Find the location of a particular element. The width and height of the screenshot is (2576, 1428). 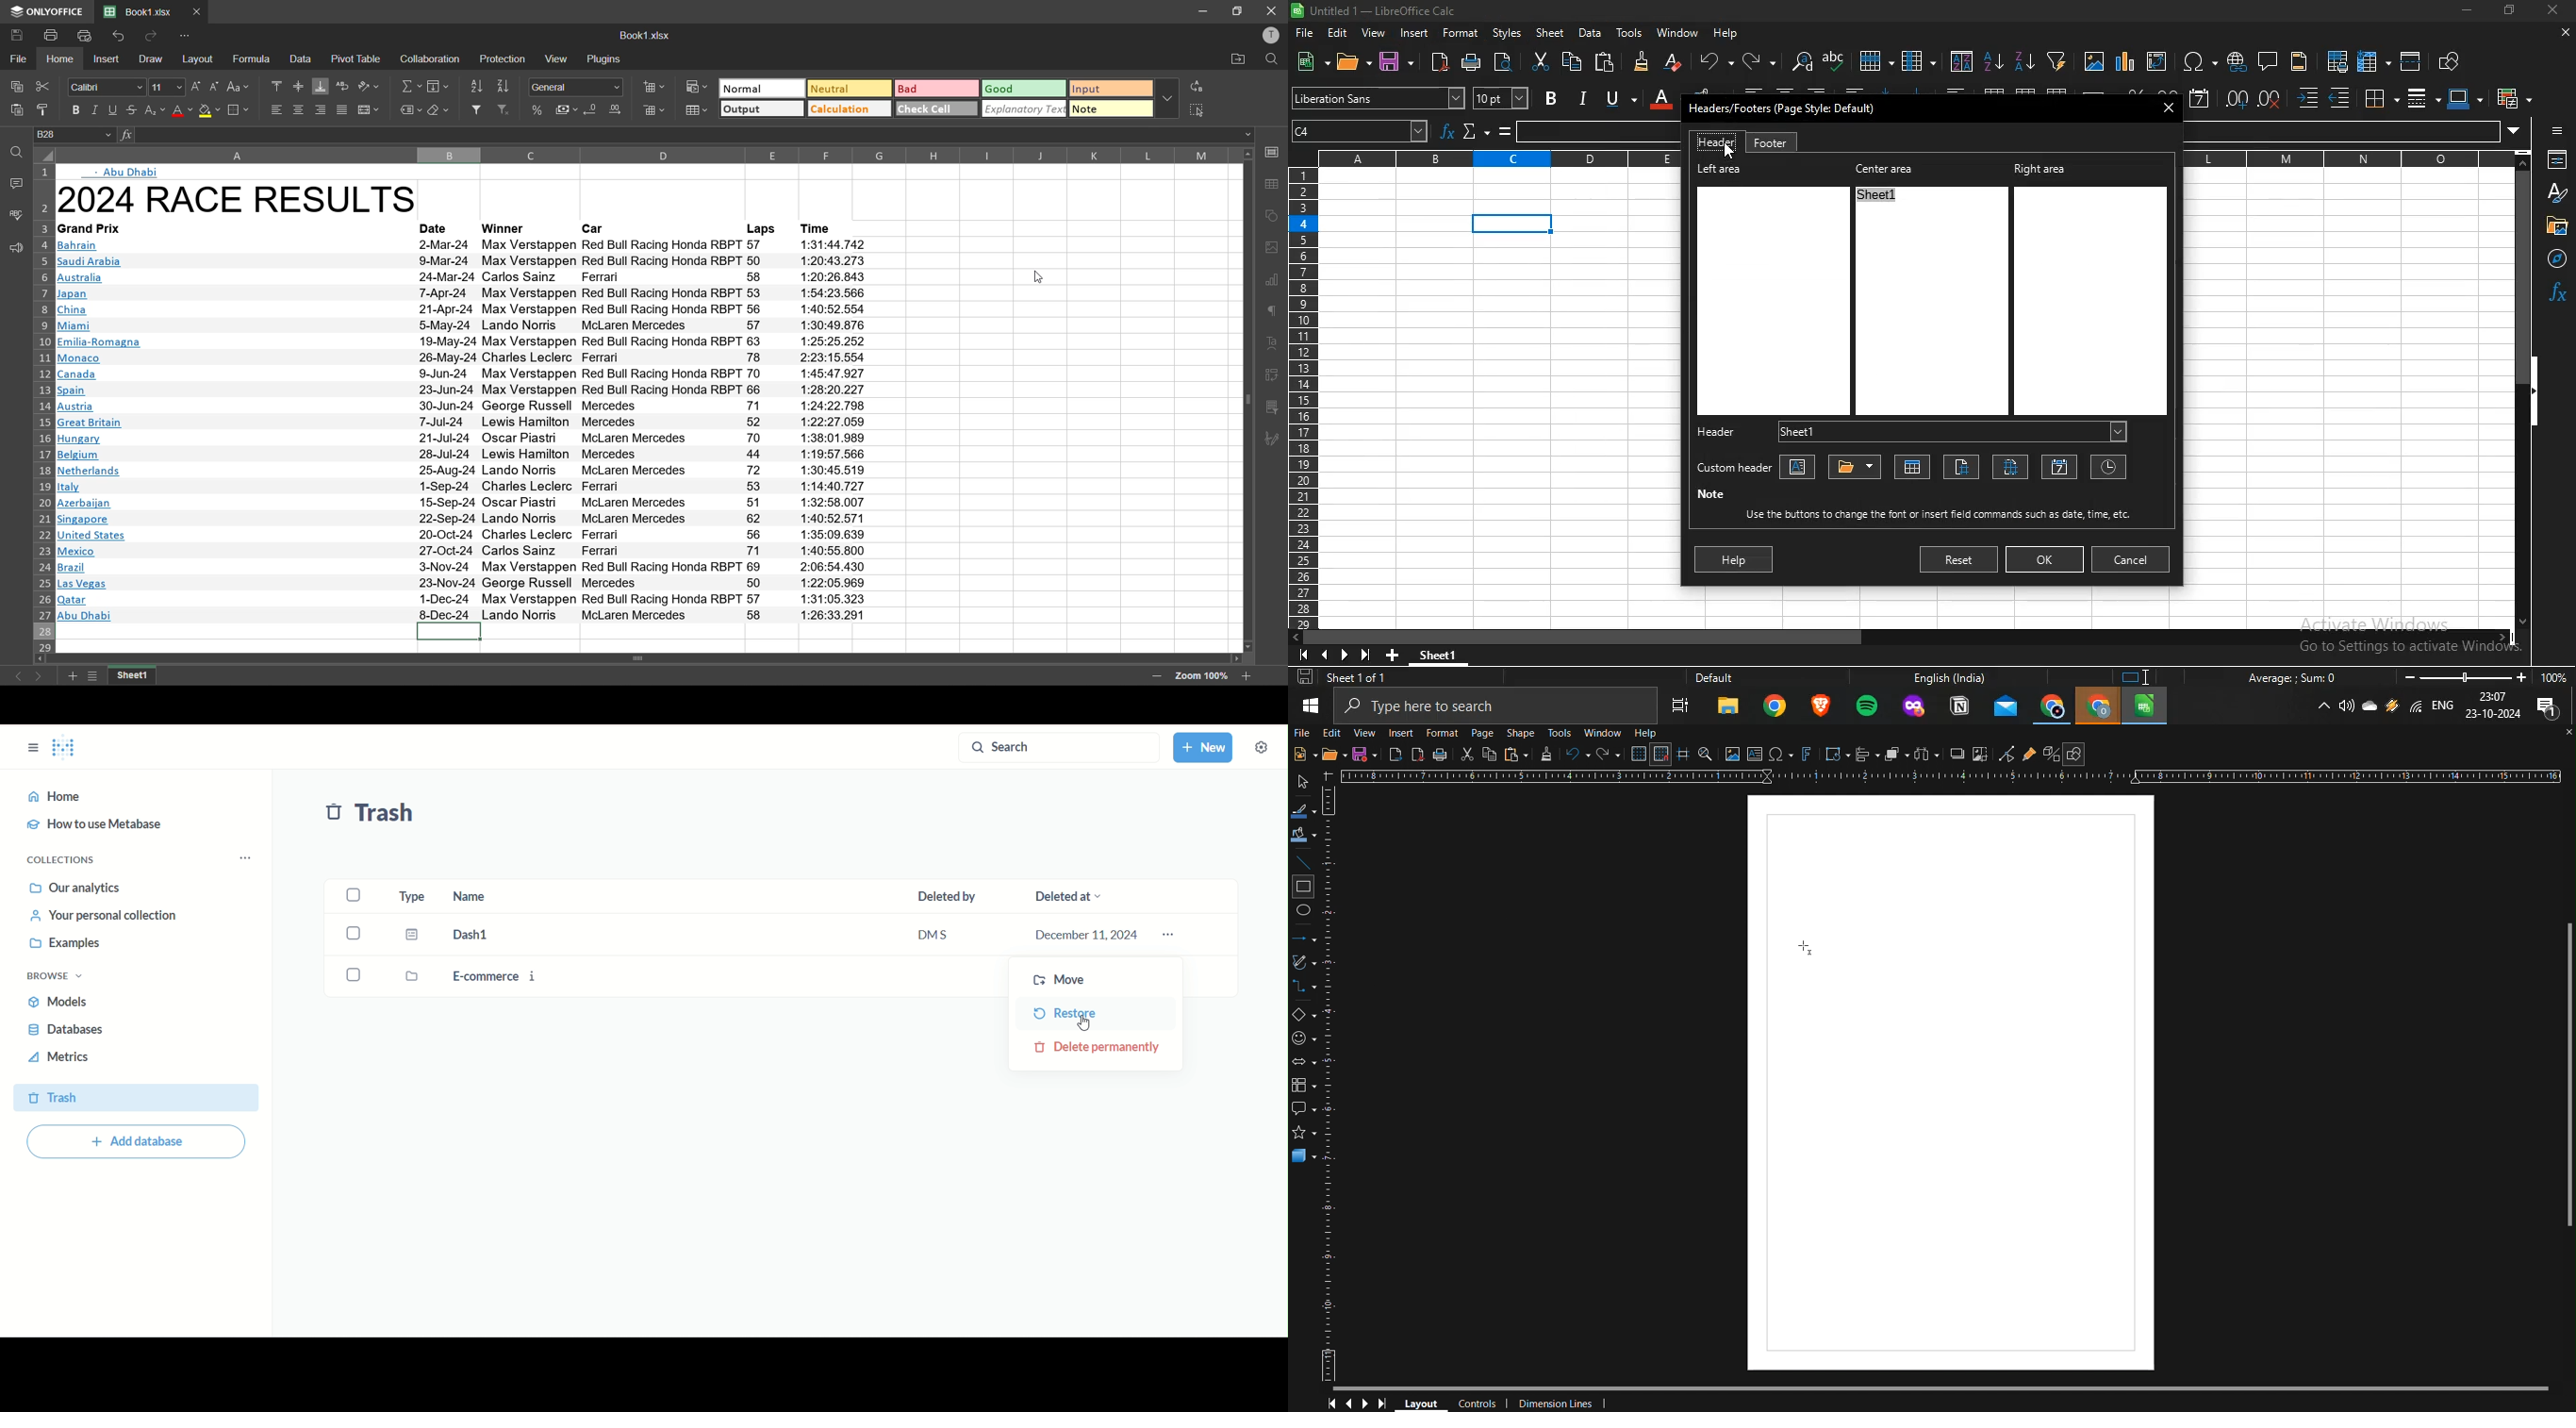

3D Objects is located at coordinates (1304, 1156).